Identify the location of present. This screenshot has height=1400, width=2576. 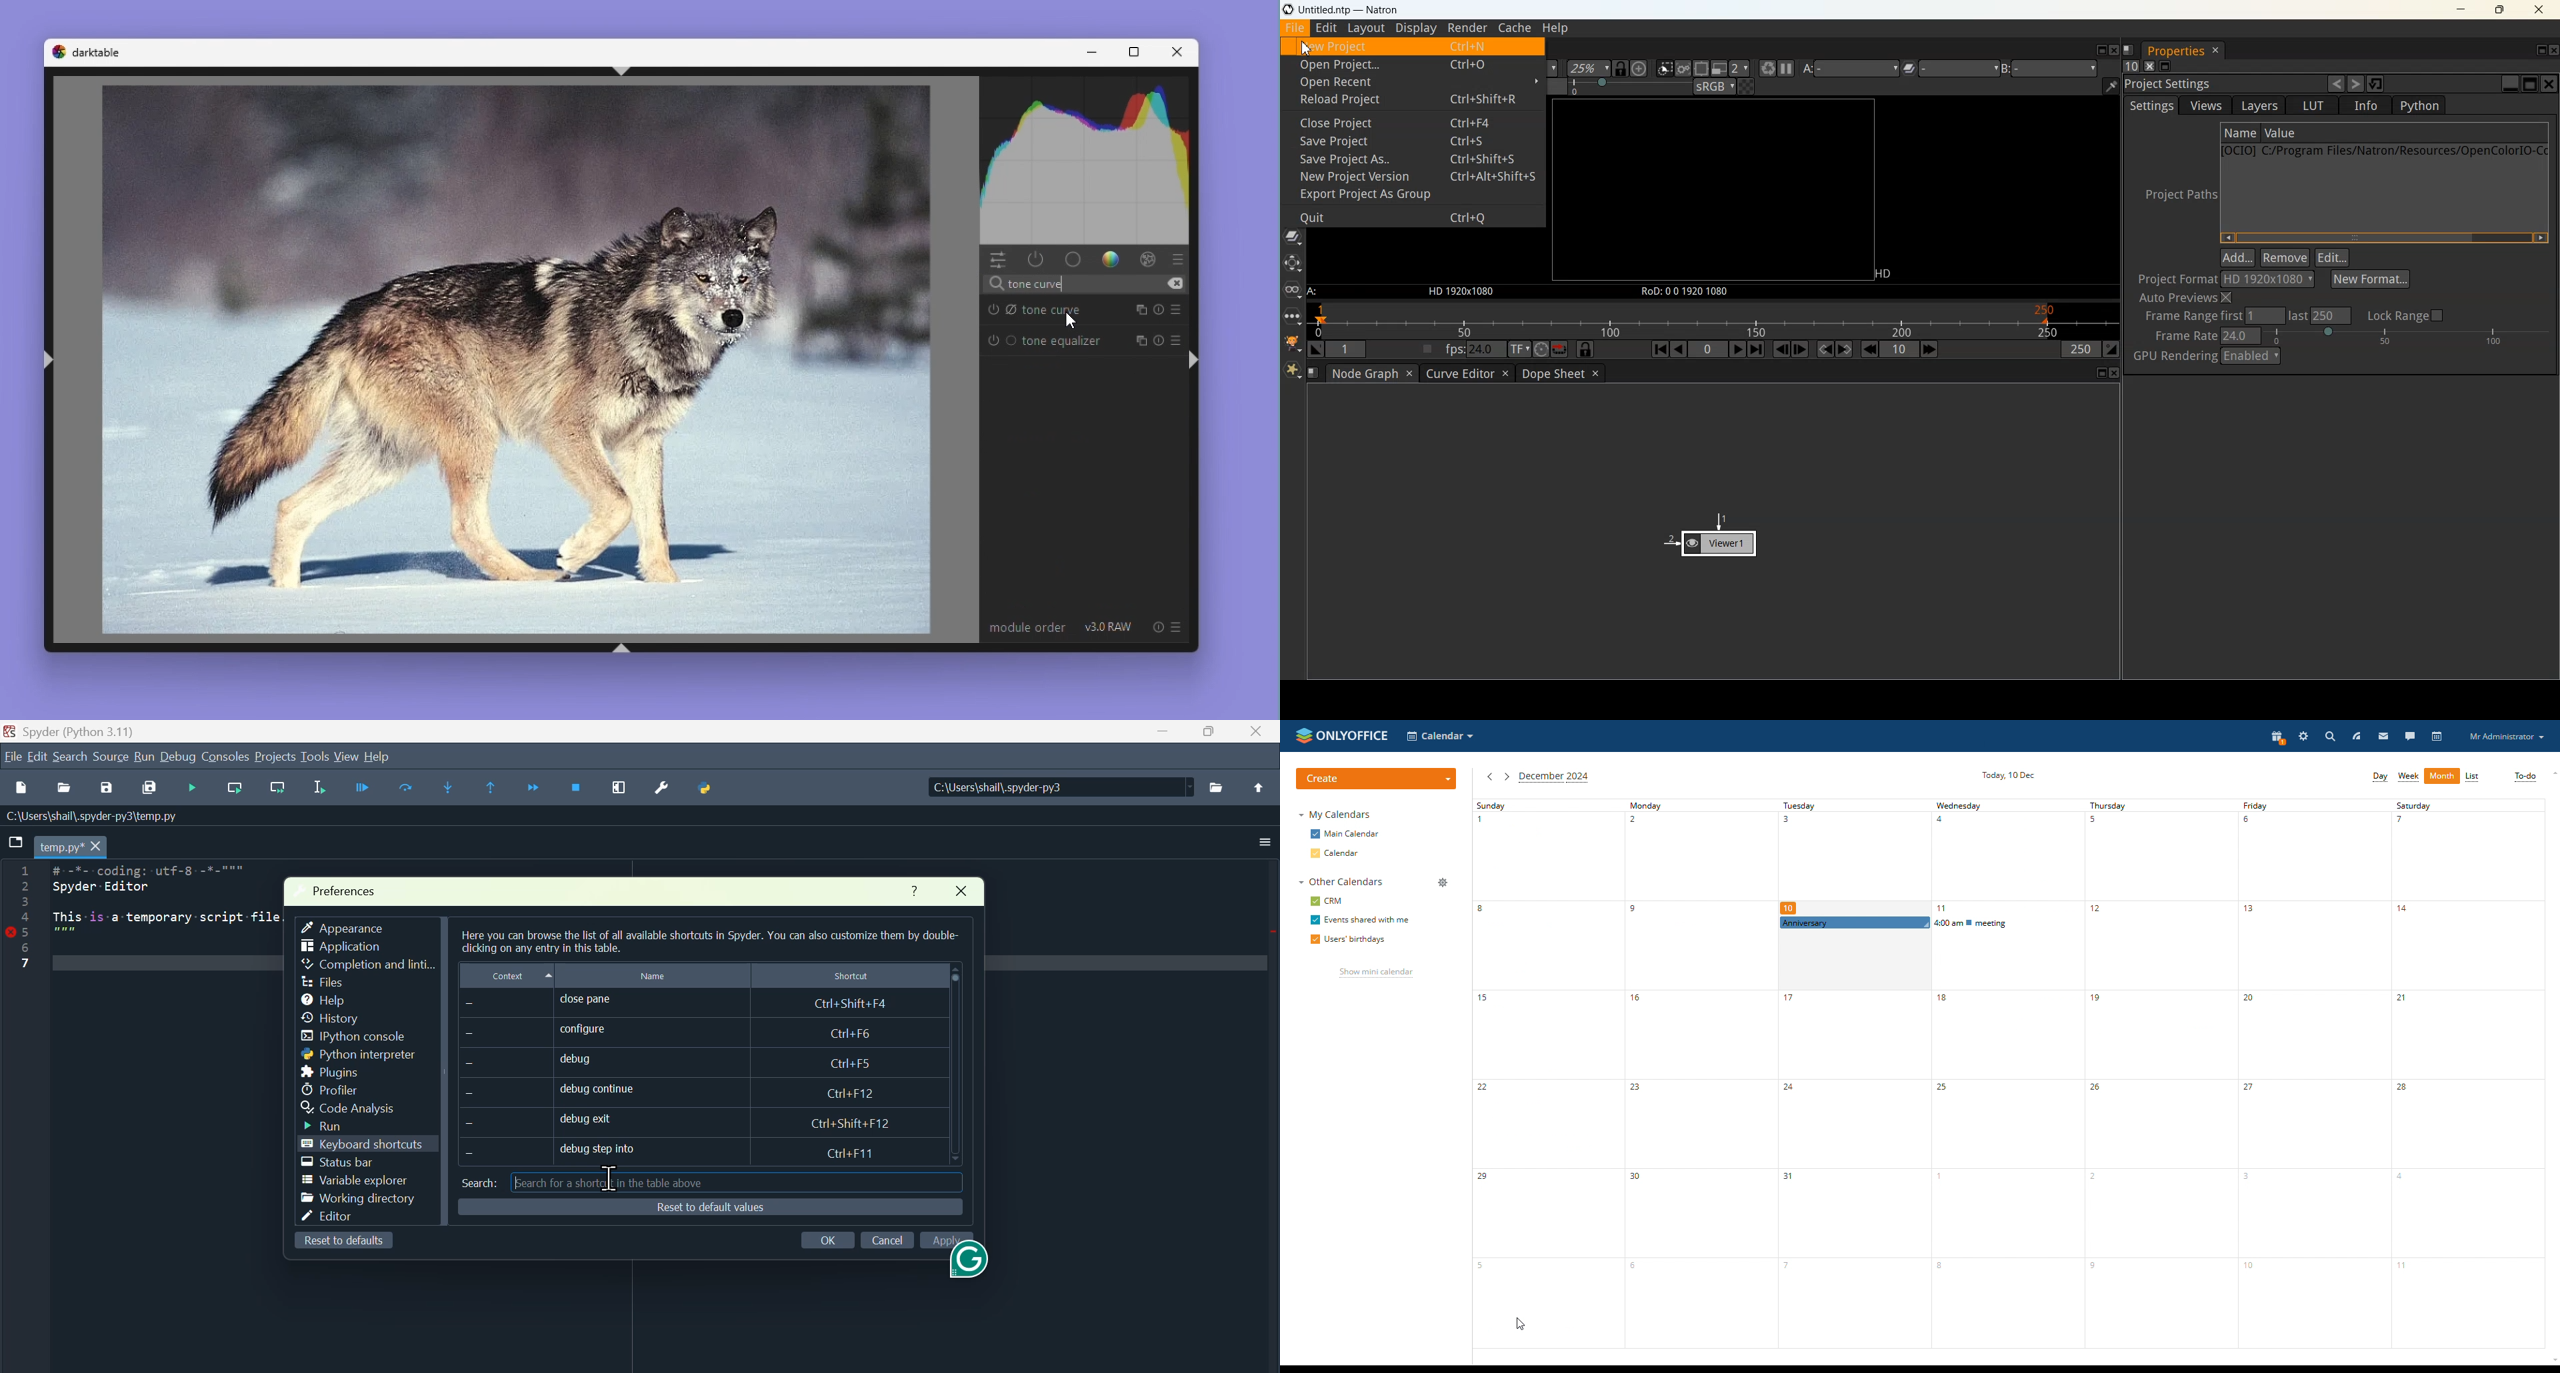
(2275, 738).